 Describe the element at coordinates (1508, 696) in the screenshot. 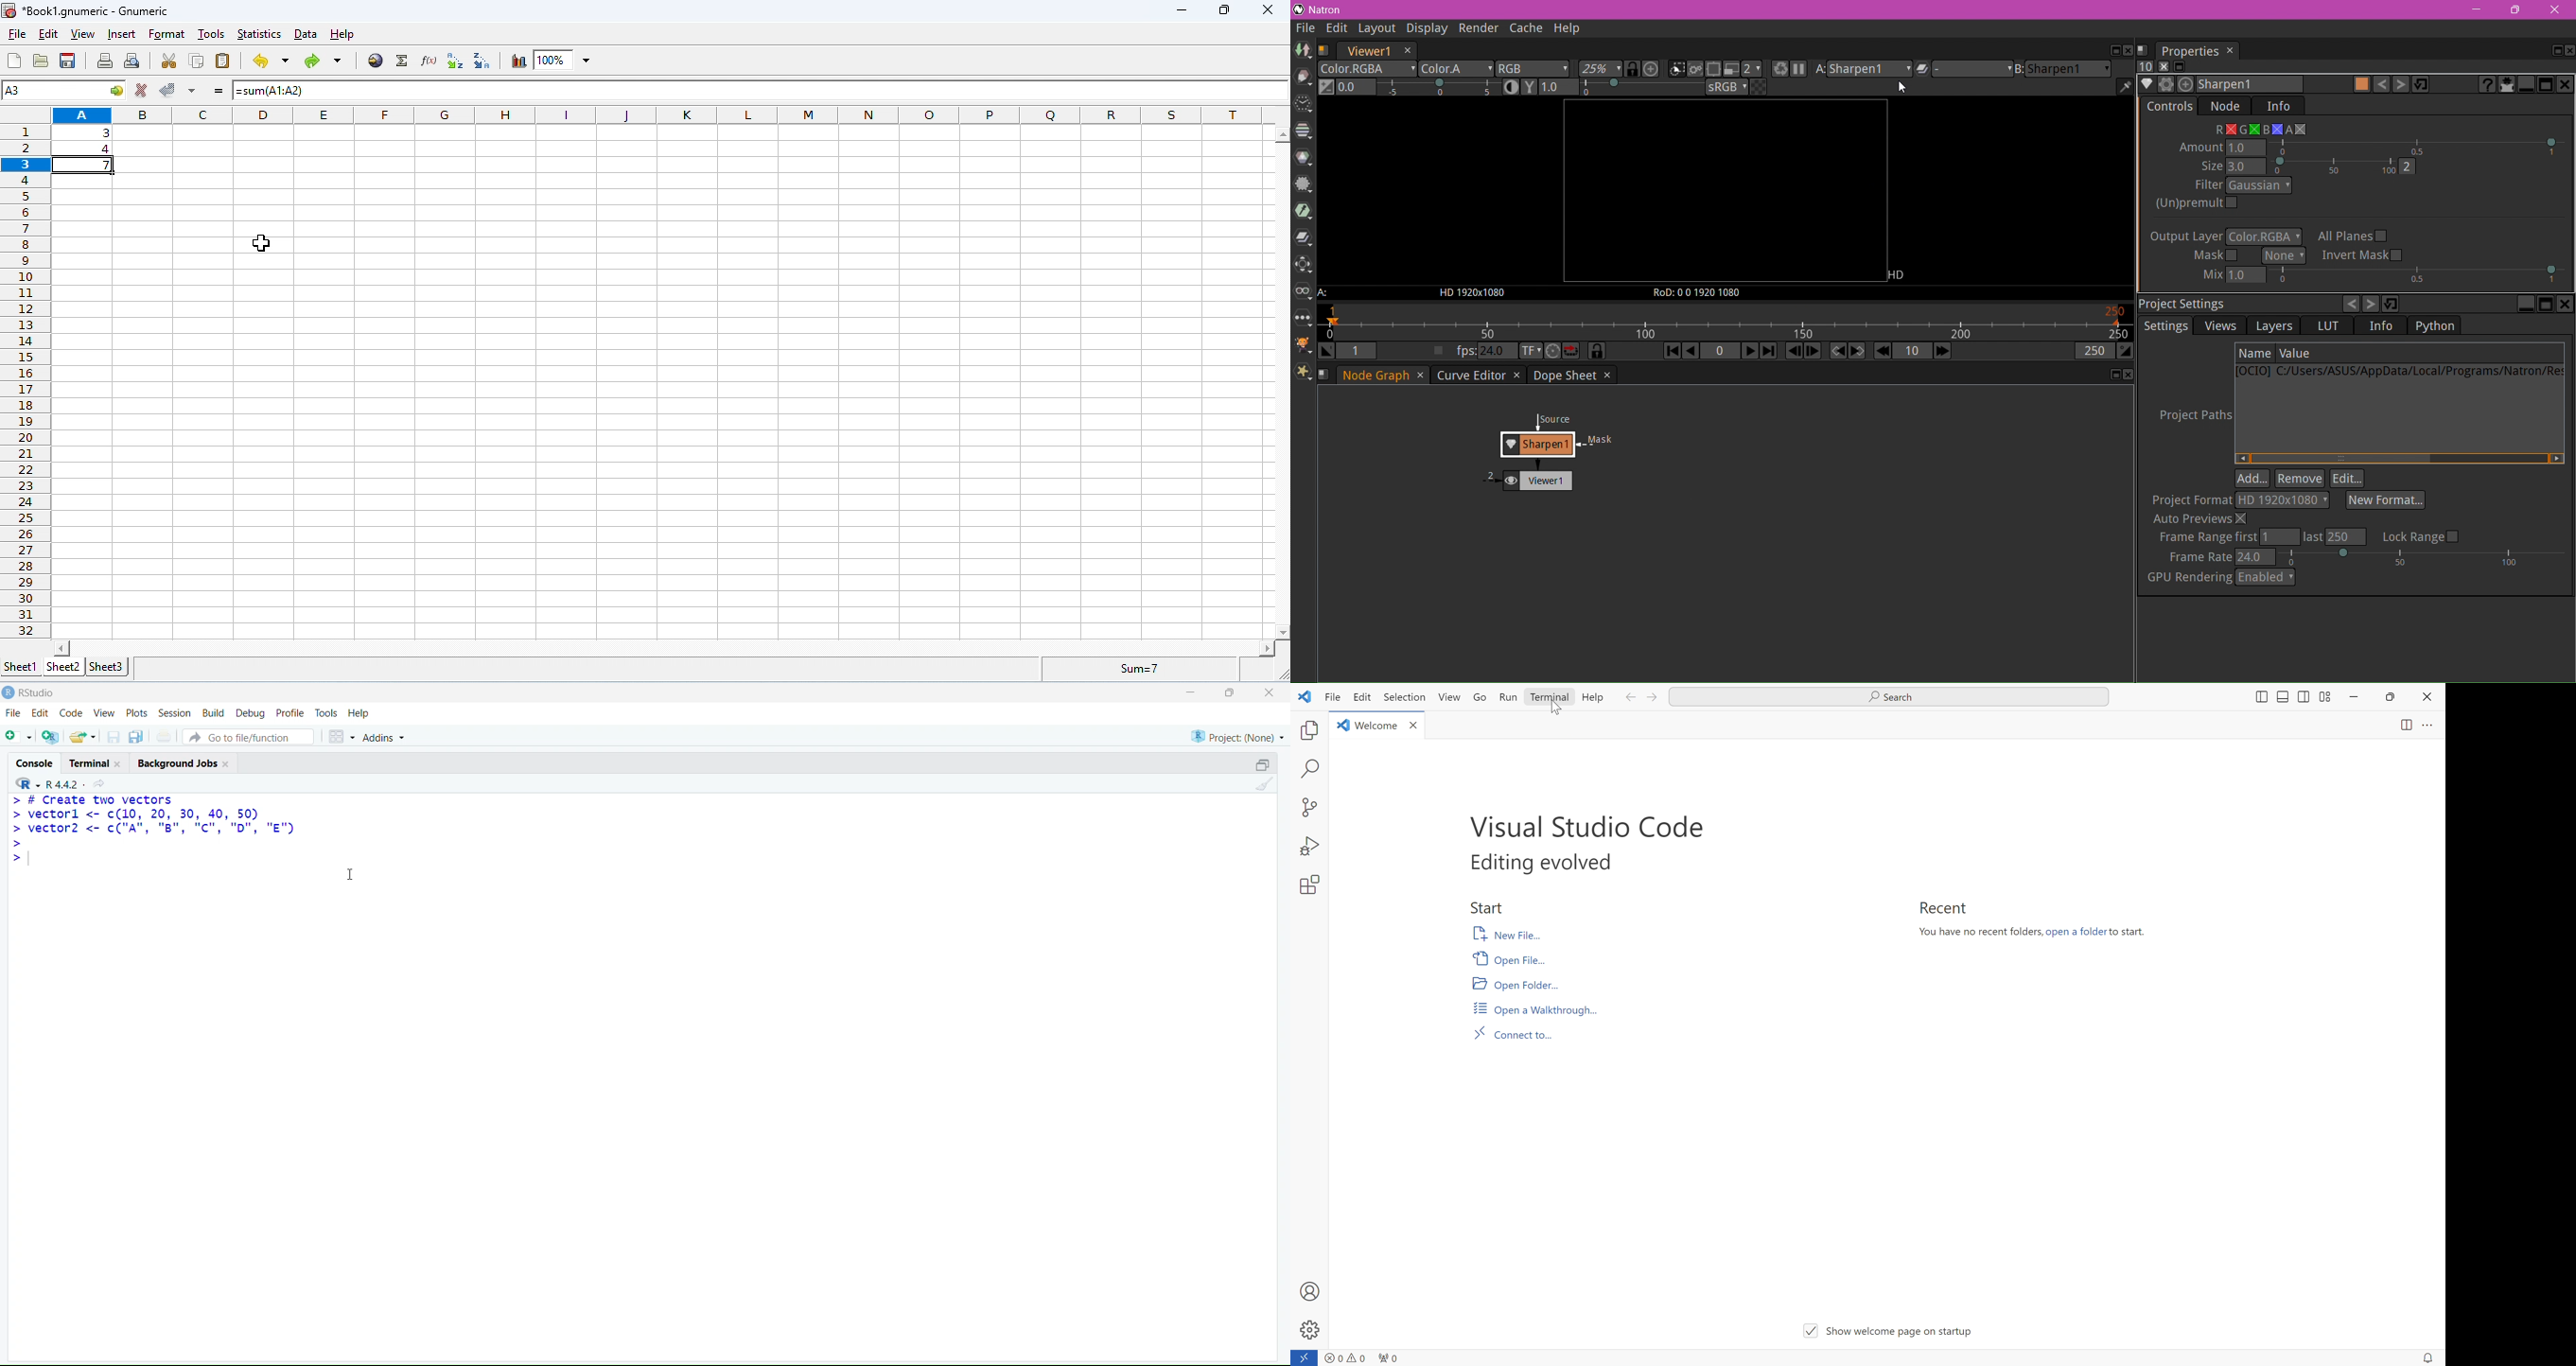

I see `Run` at that location.